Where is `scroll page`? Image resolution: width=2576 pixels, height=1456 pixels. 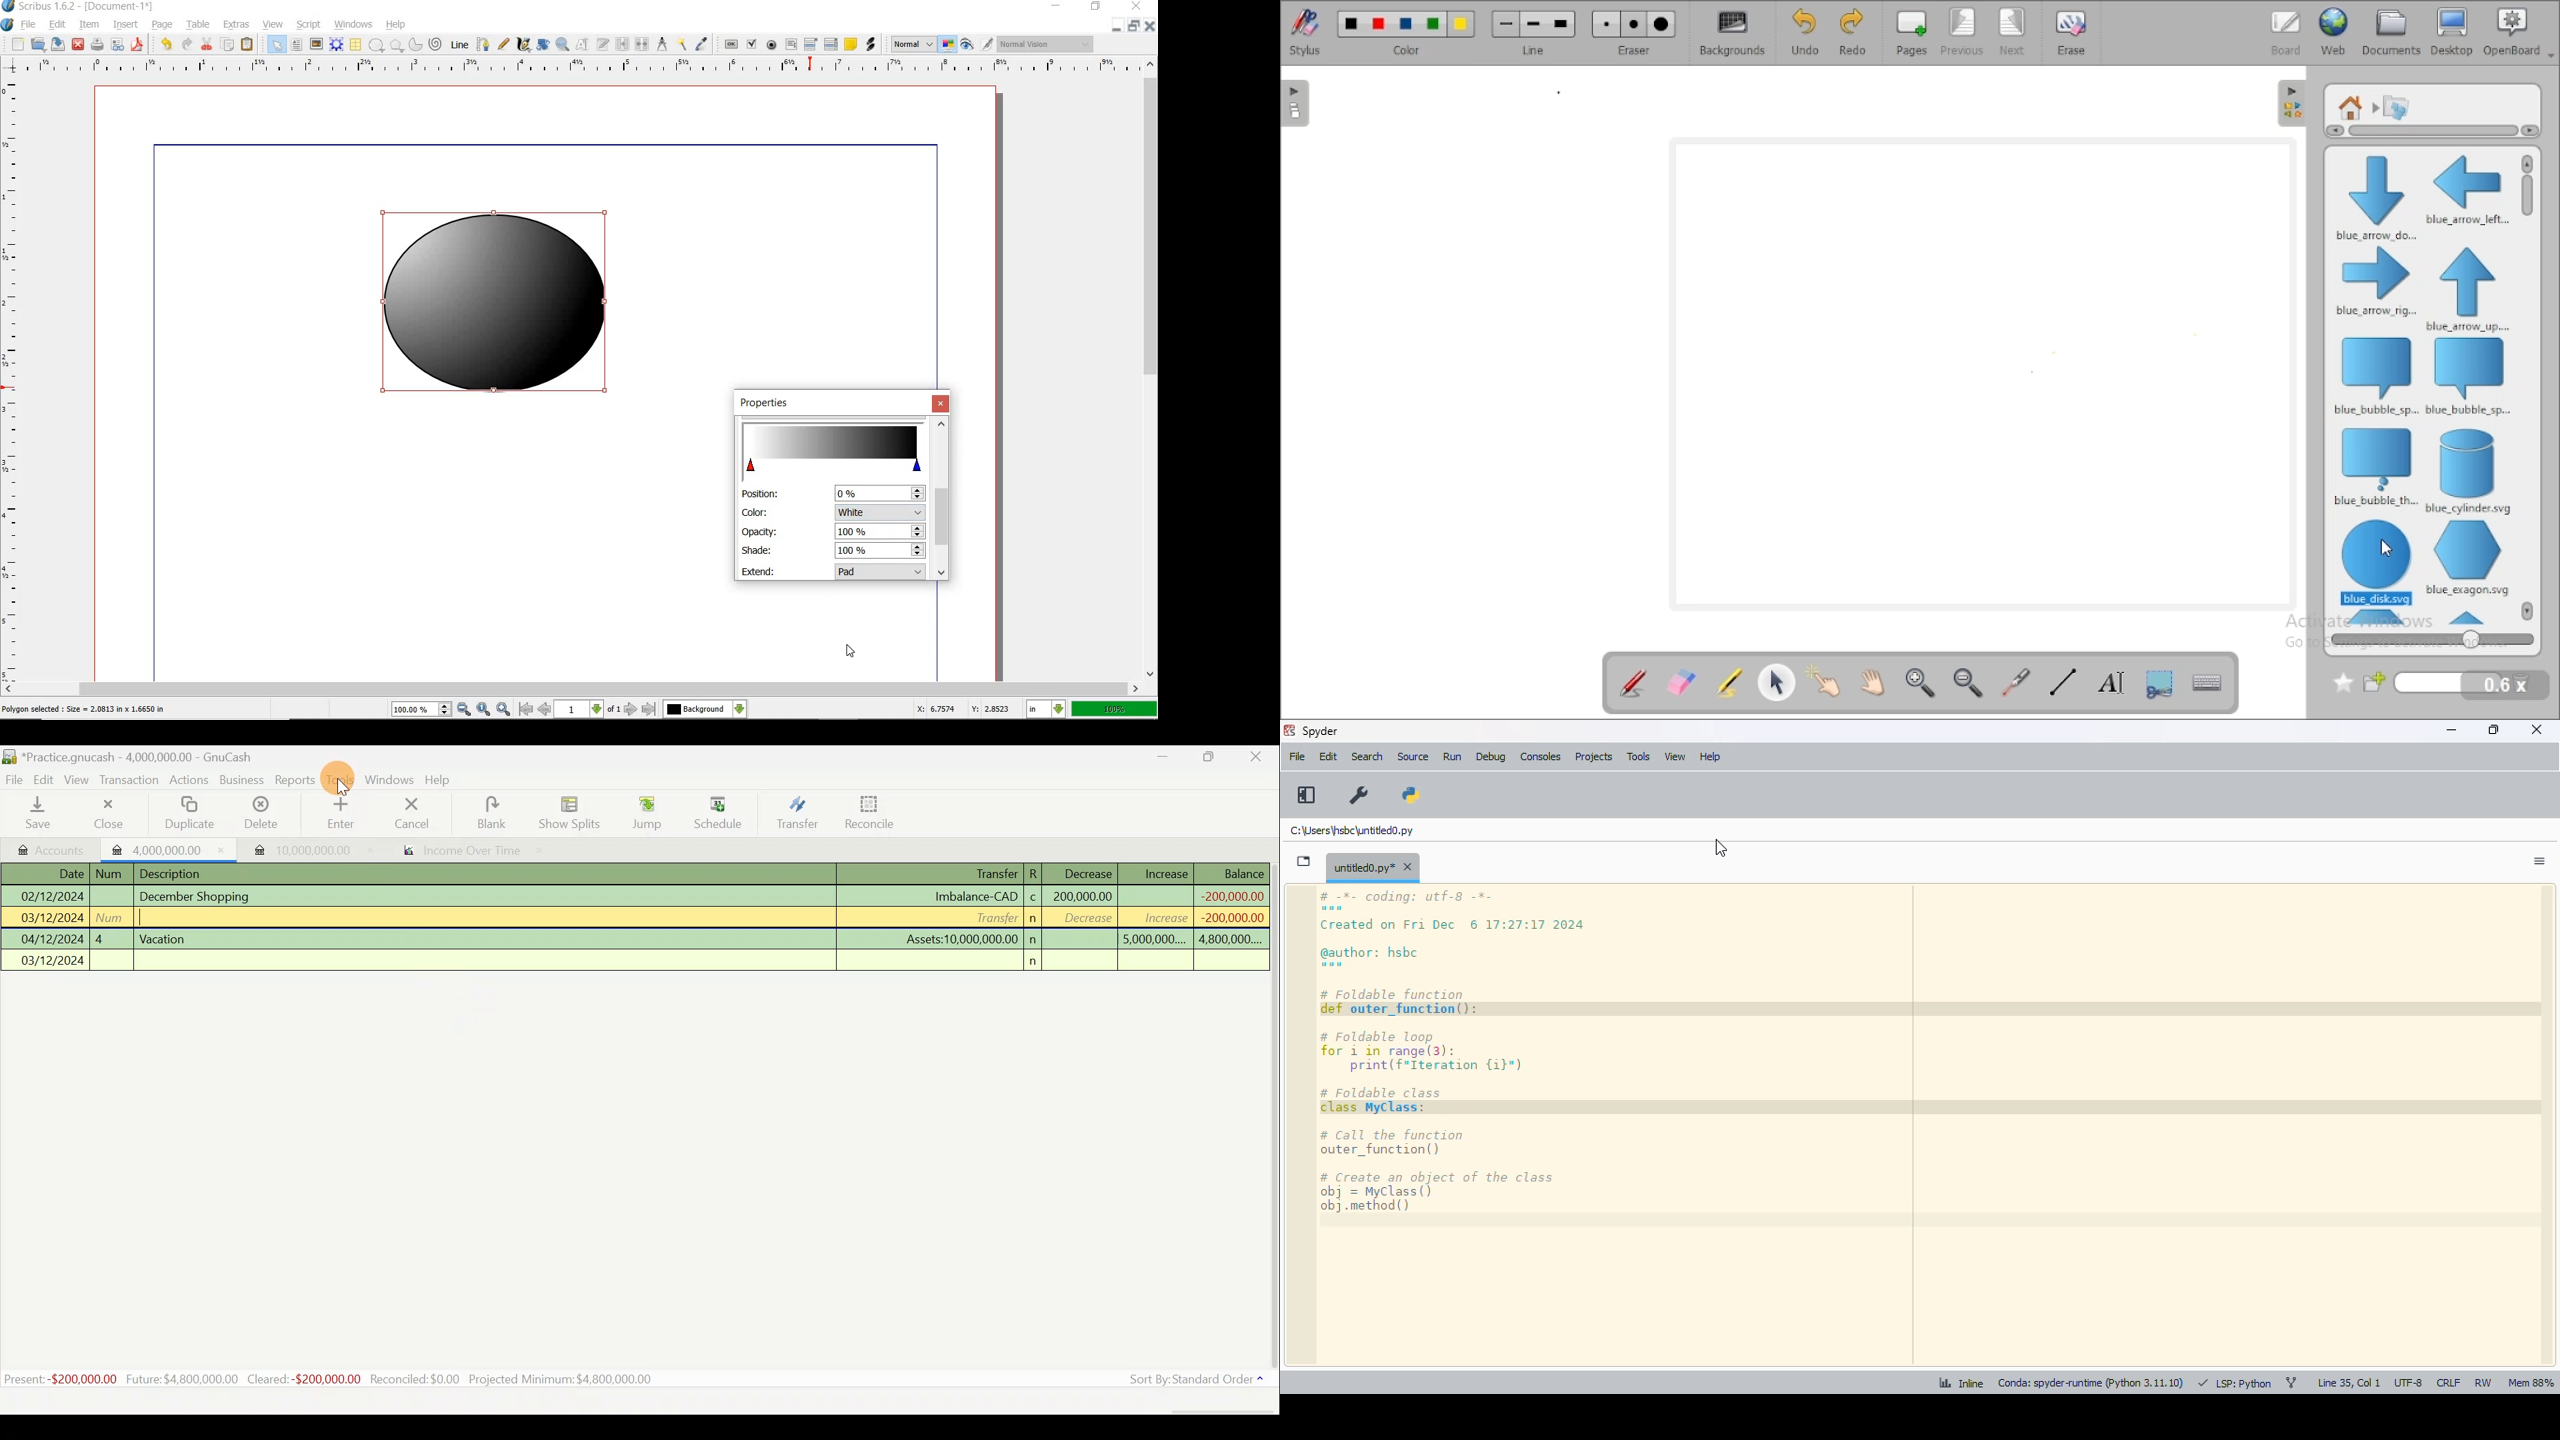 scroll page is located at coordinates (1873, 680).